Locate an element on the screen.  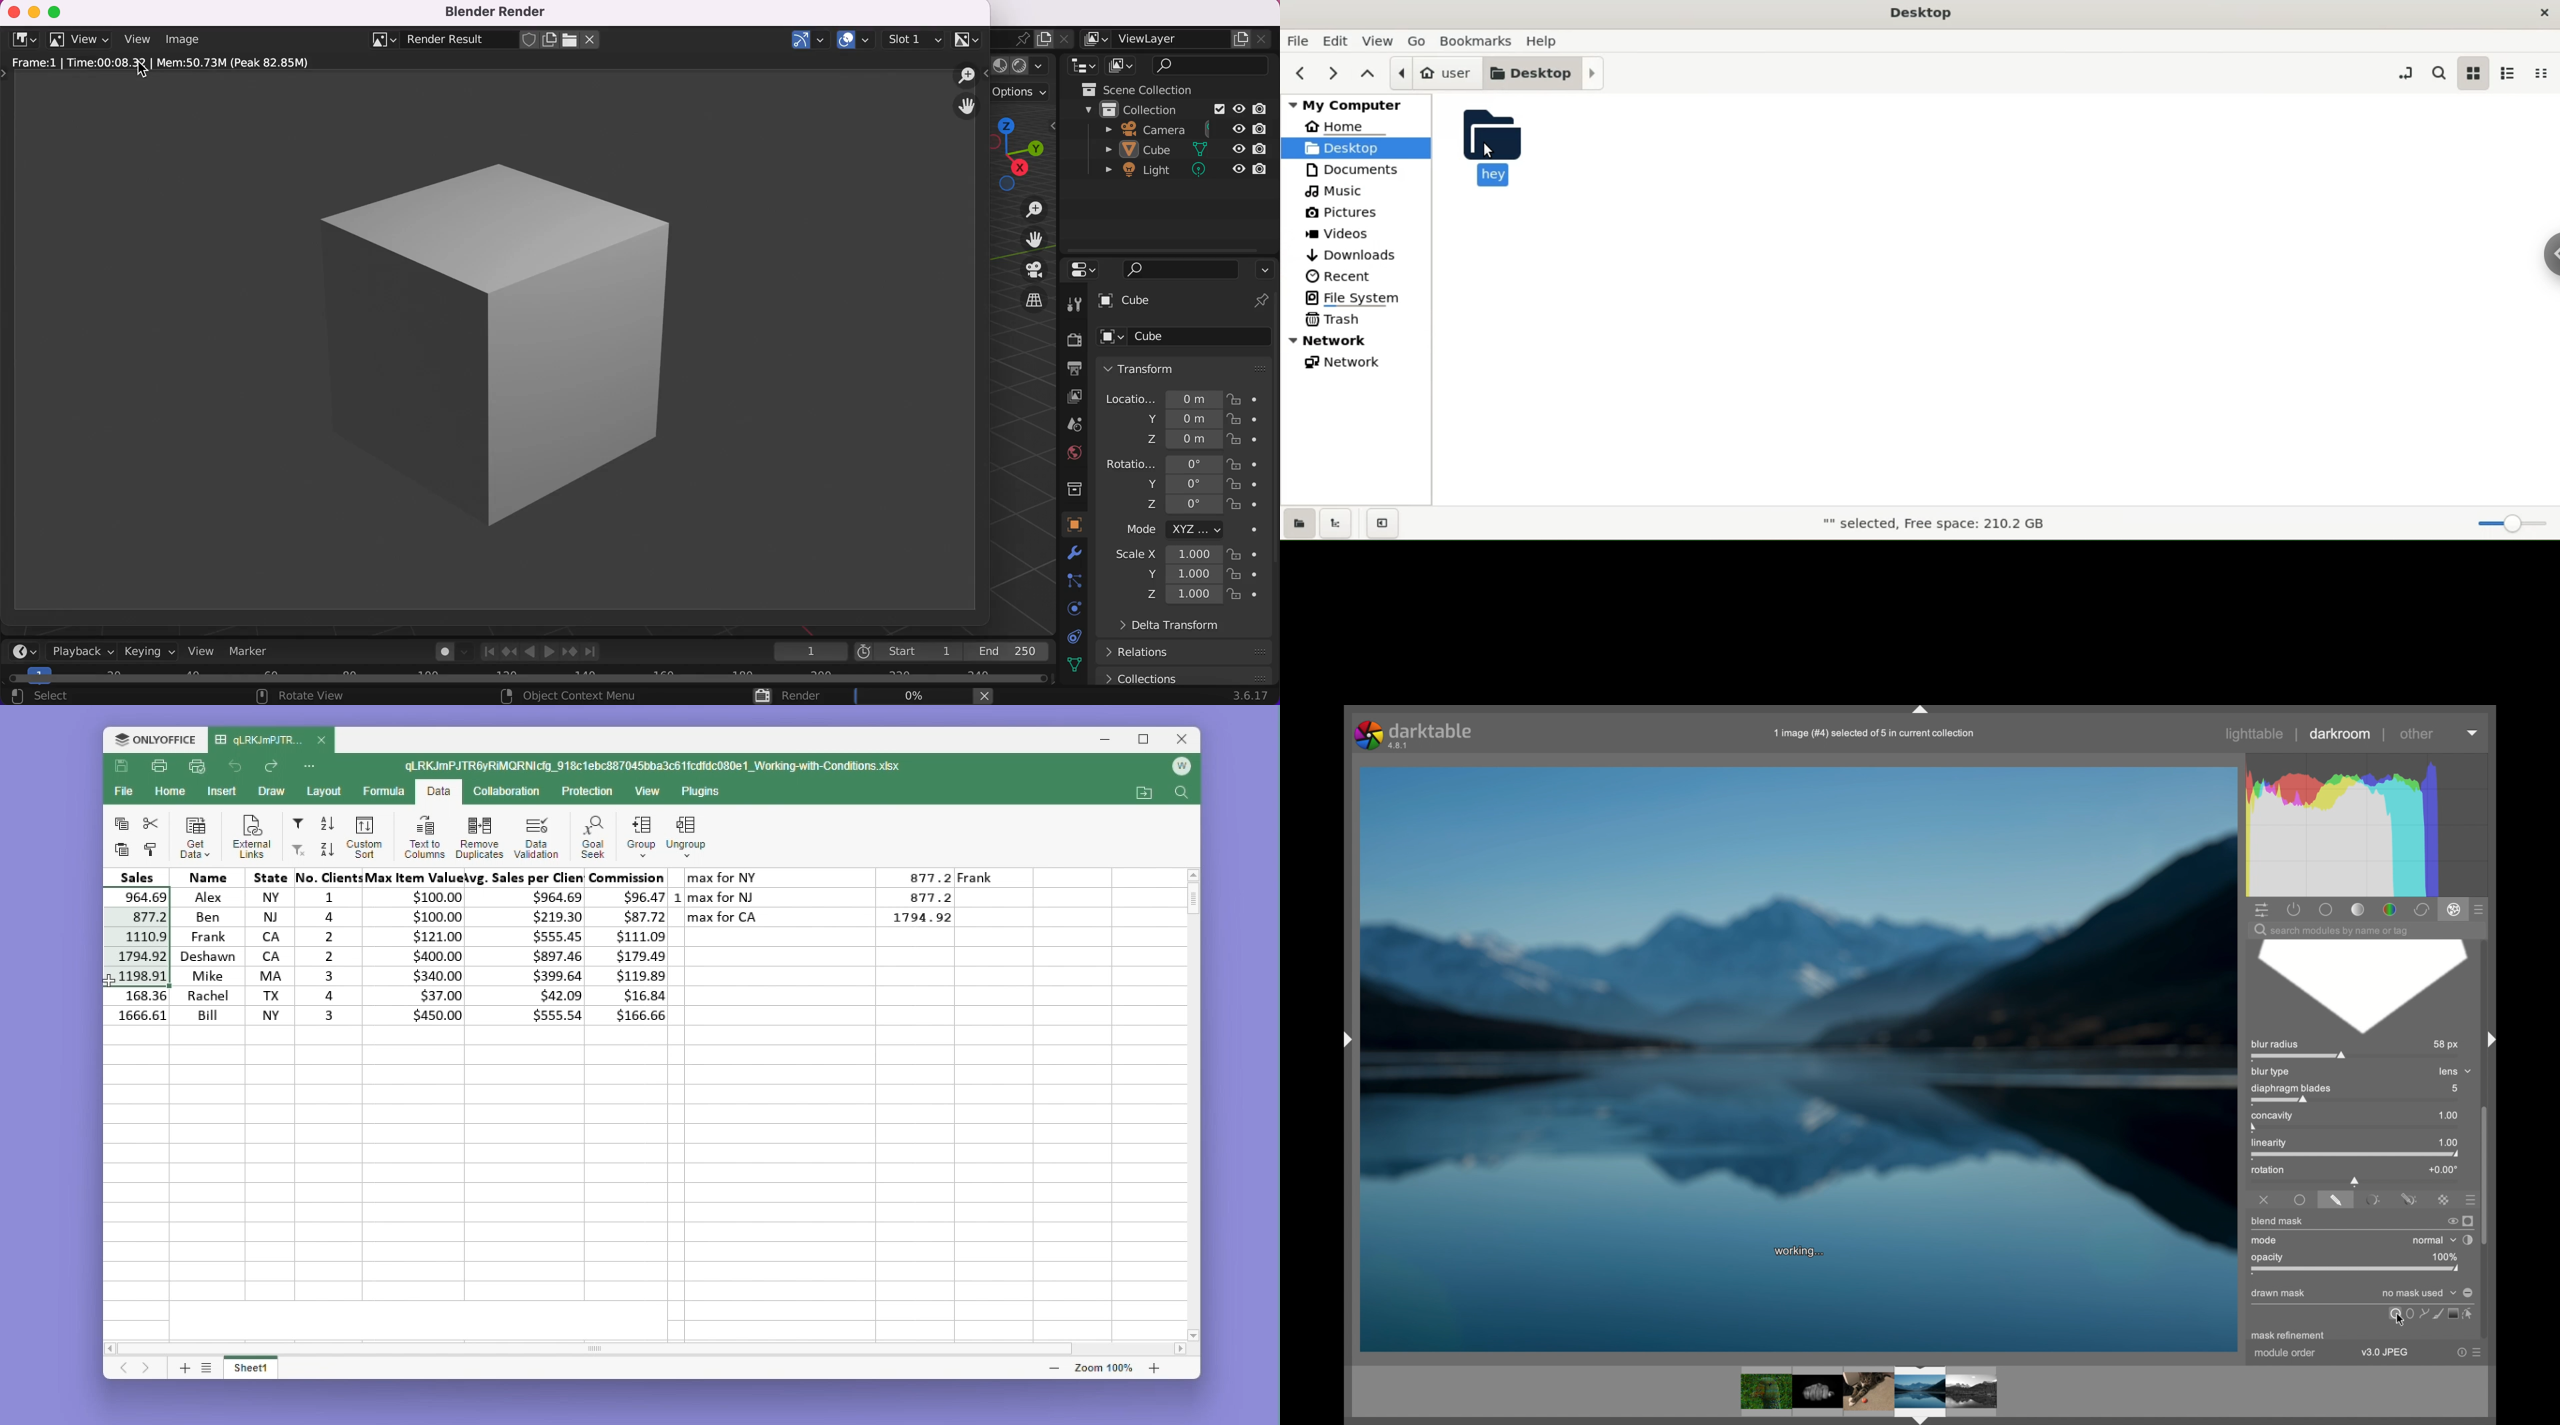
mask refinement is located at coordinates (2287, 1336).